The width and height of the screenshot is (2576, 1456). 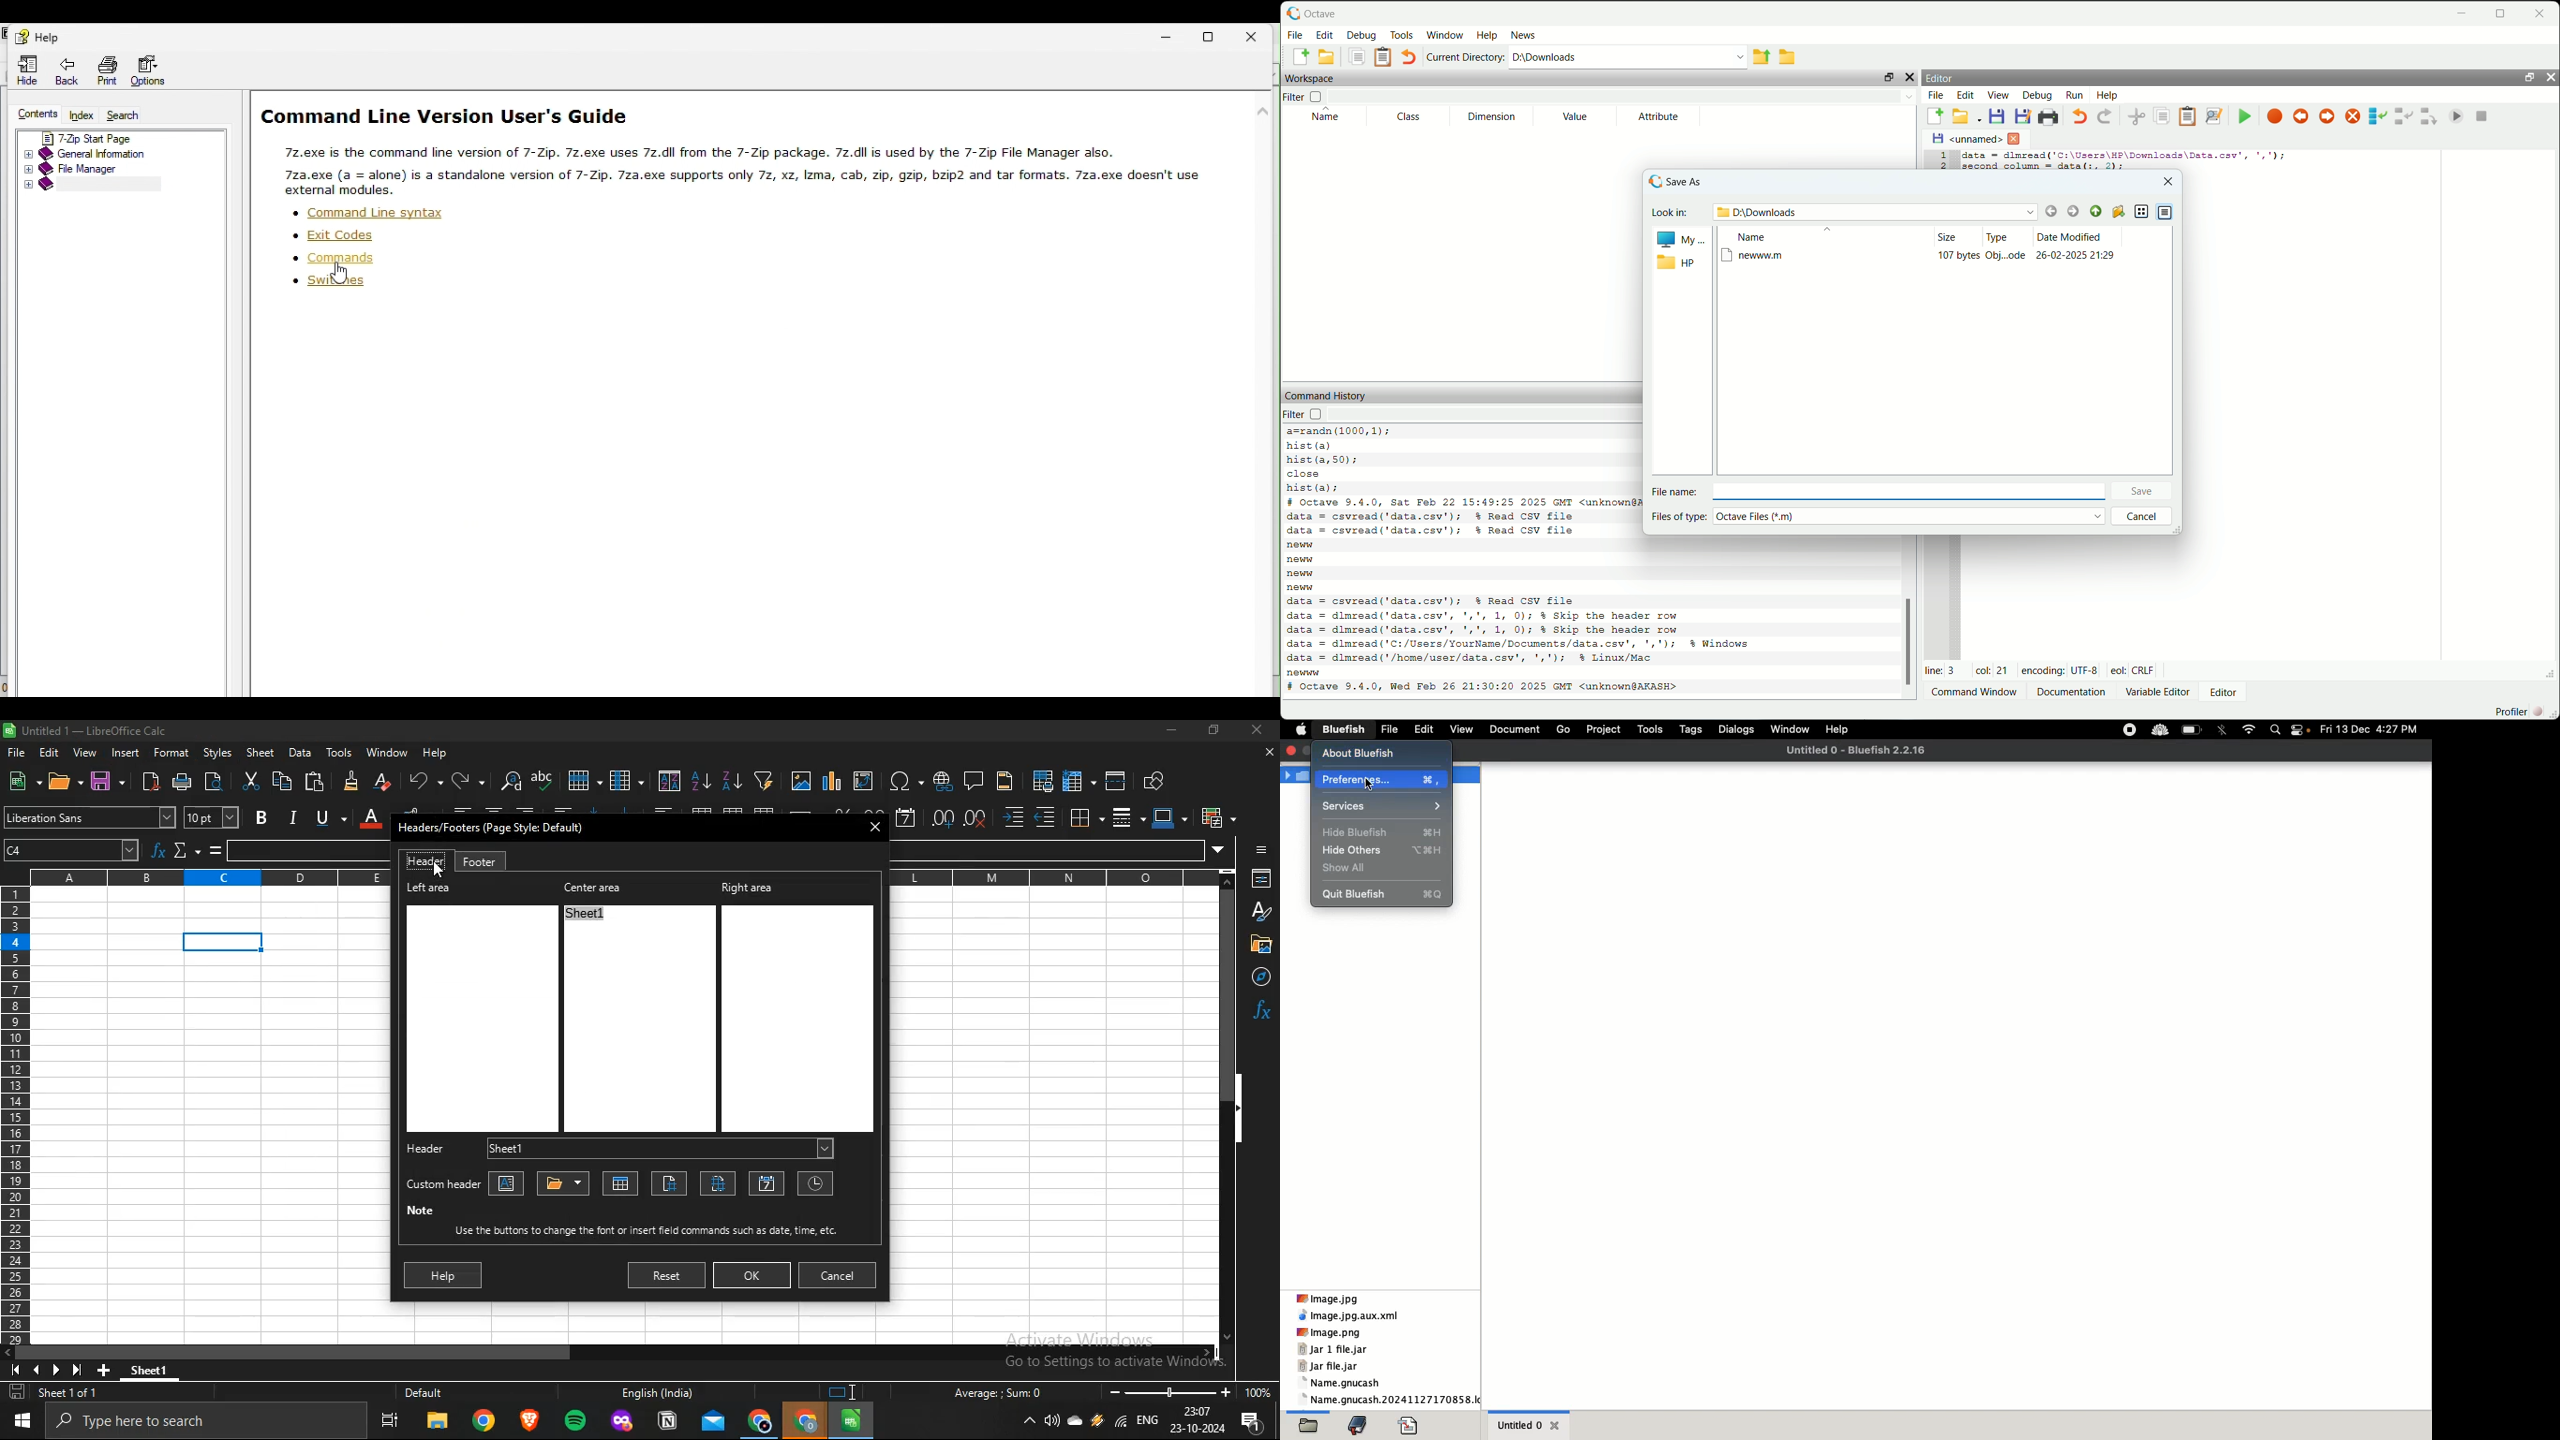 I want to click on tools, so click(x=339, y=753).